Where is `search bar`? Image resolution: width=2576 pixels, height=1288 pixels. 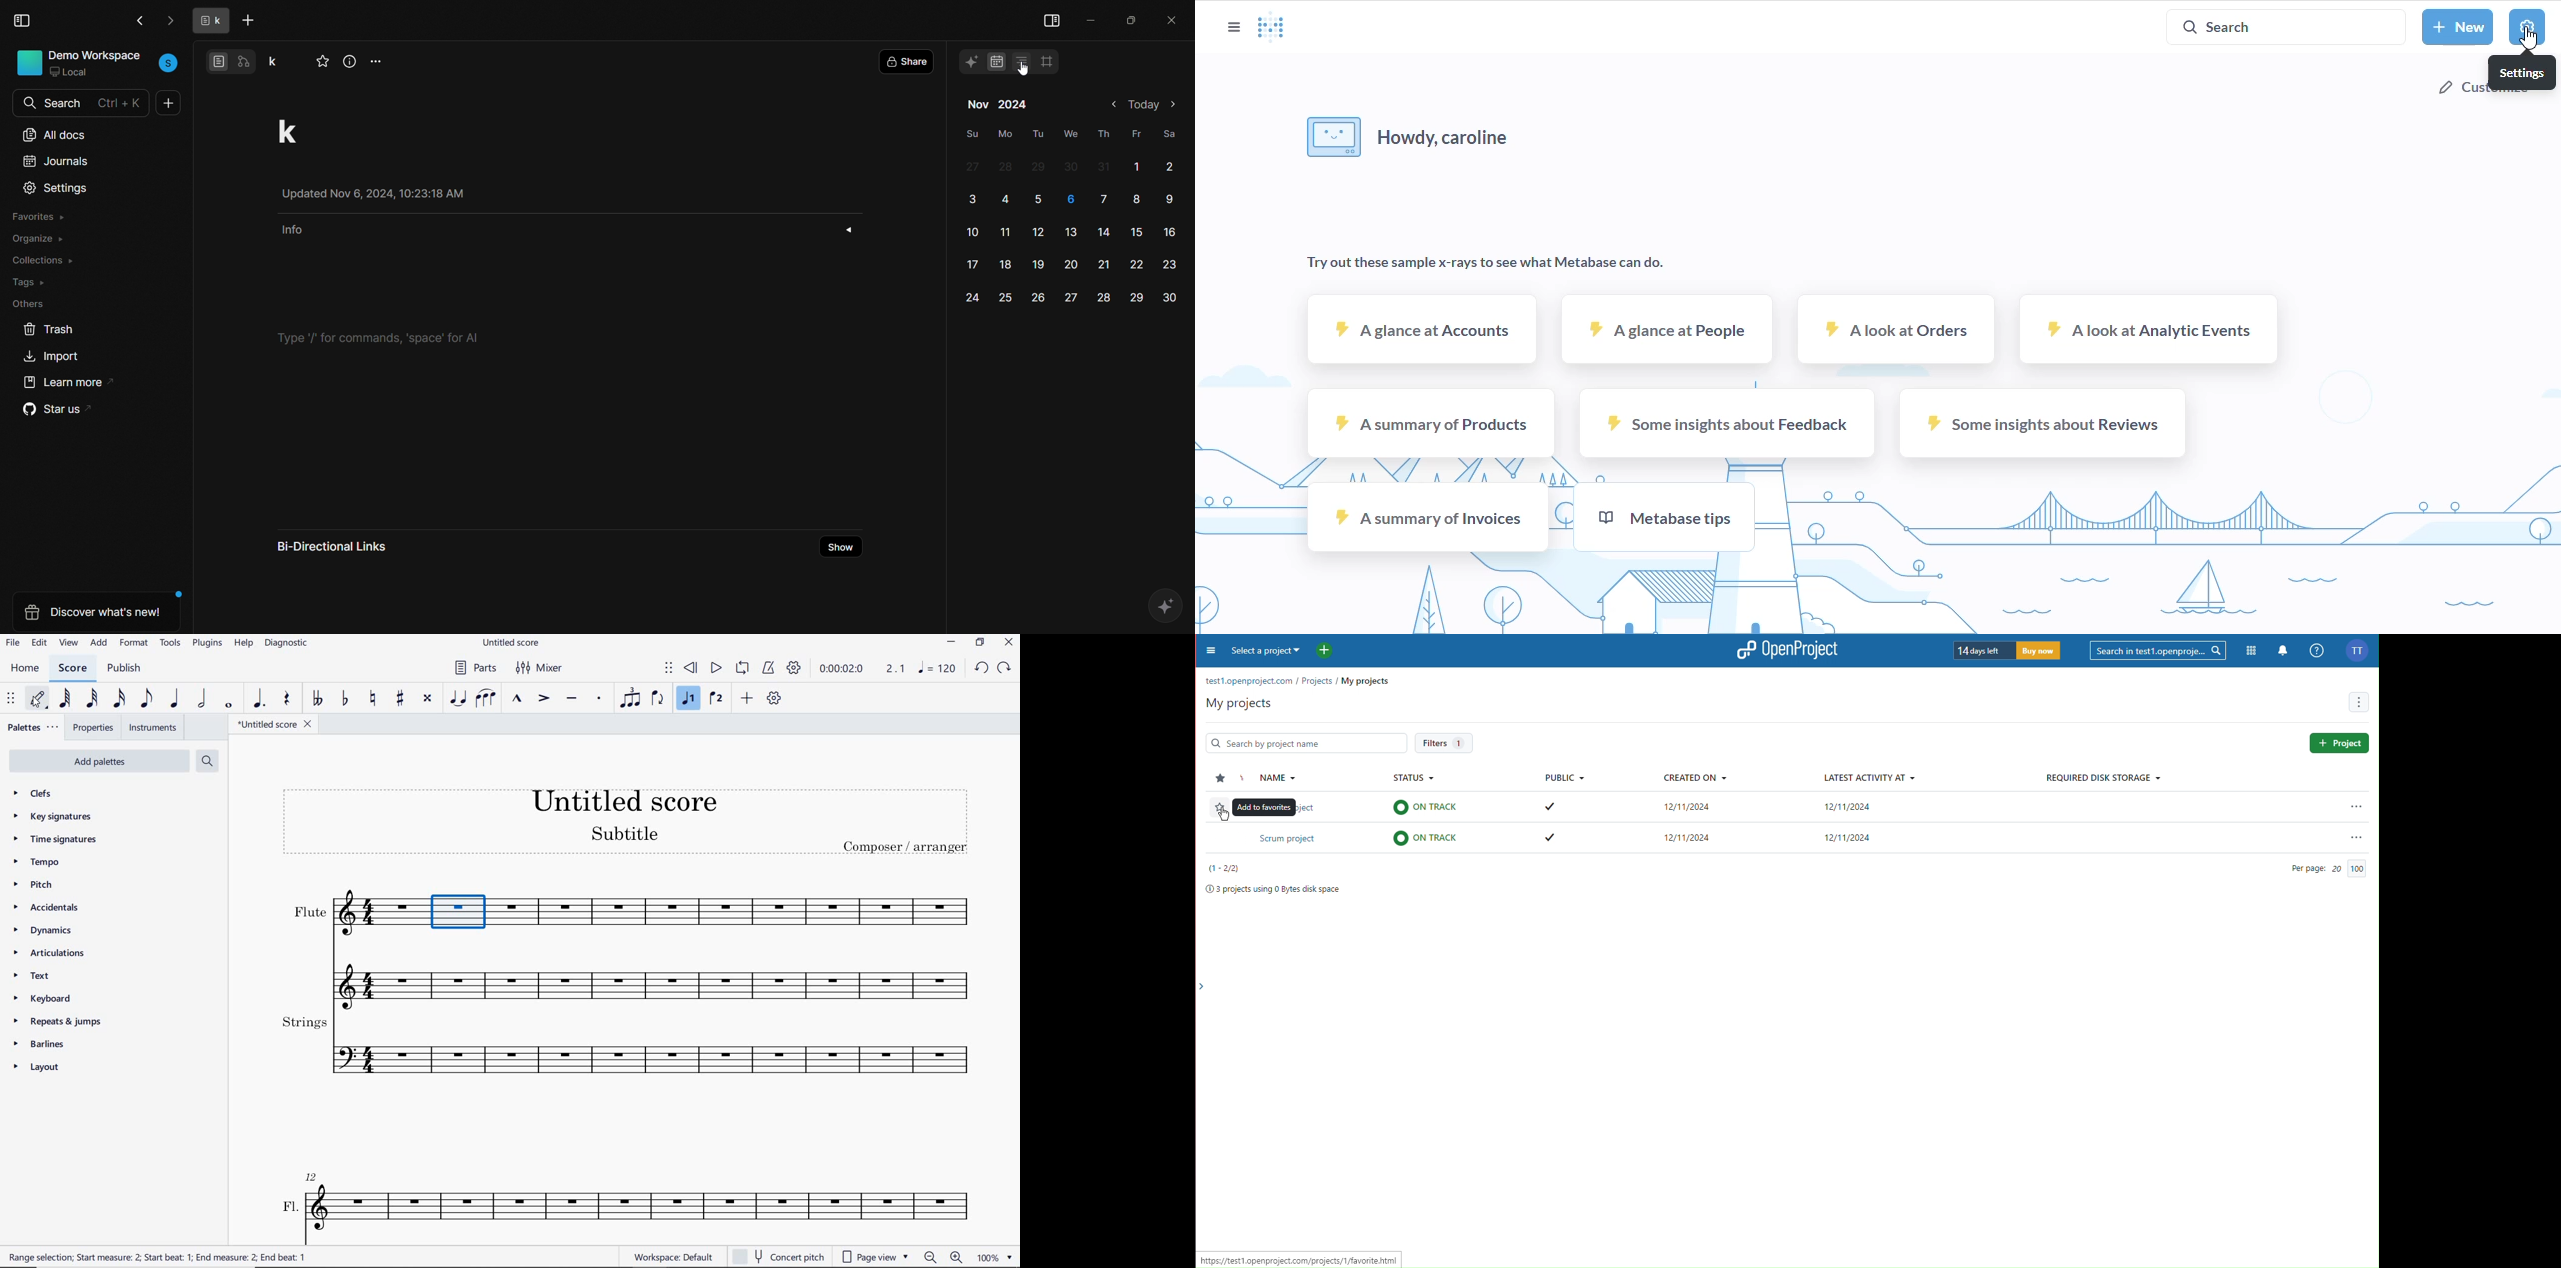
search bar is located at coordinates (91, 100).